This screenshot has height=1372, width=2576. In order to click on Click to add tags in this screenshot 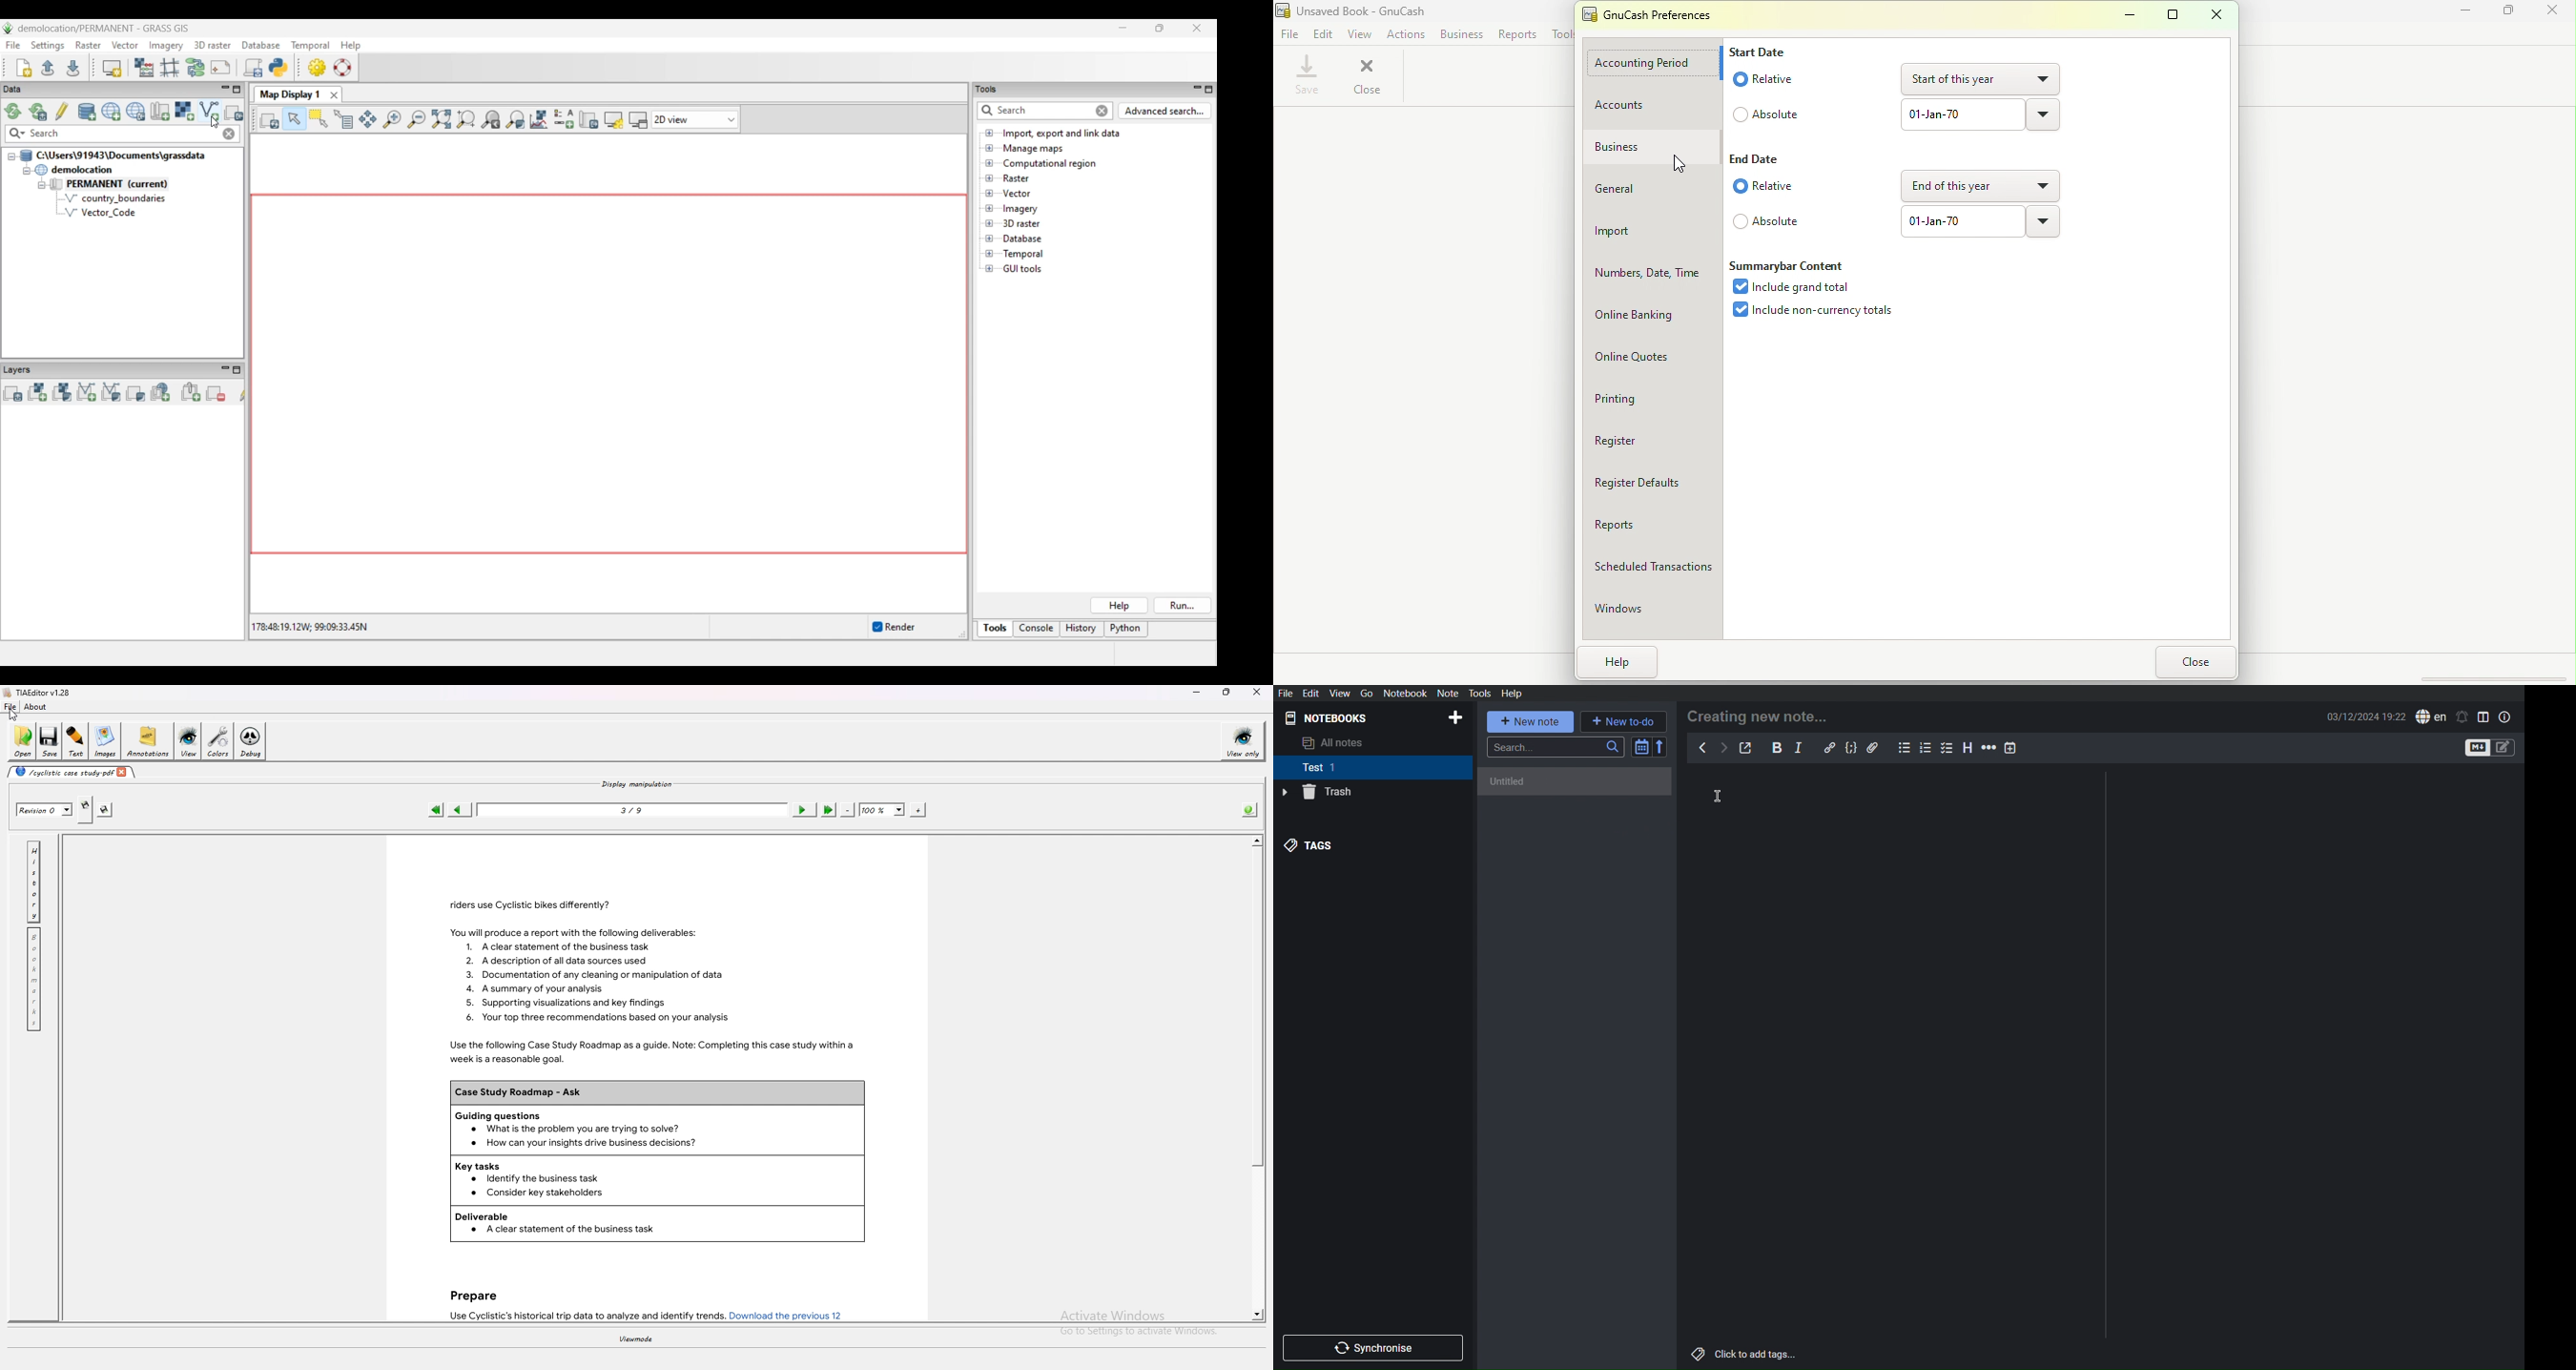, I will do `click(1744, 1354)`.